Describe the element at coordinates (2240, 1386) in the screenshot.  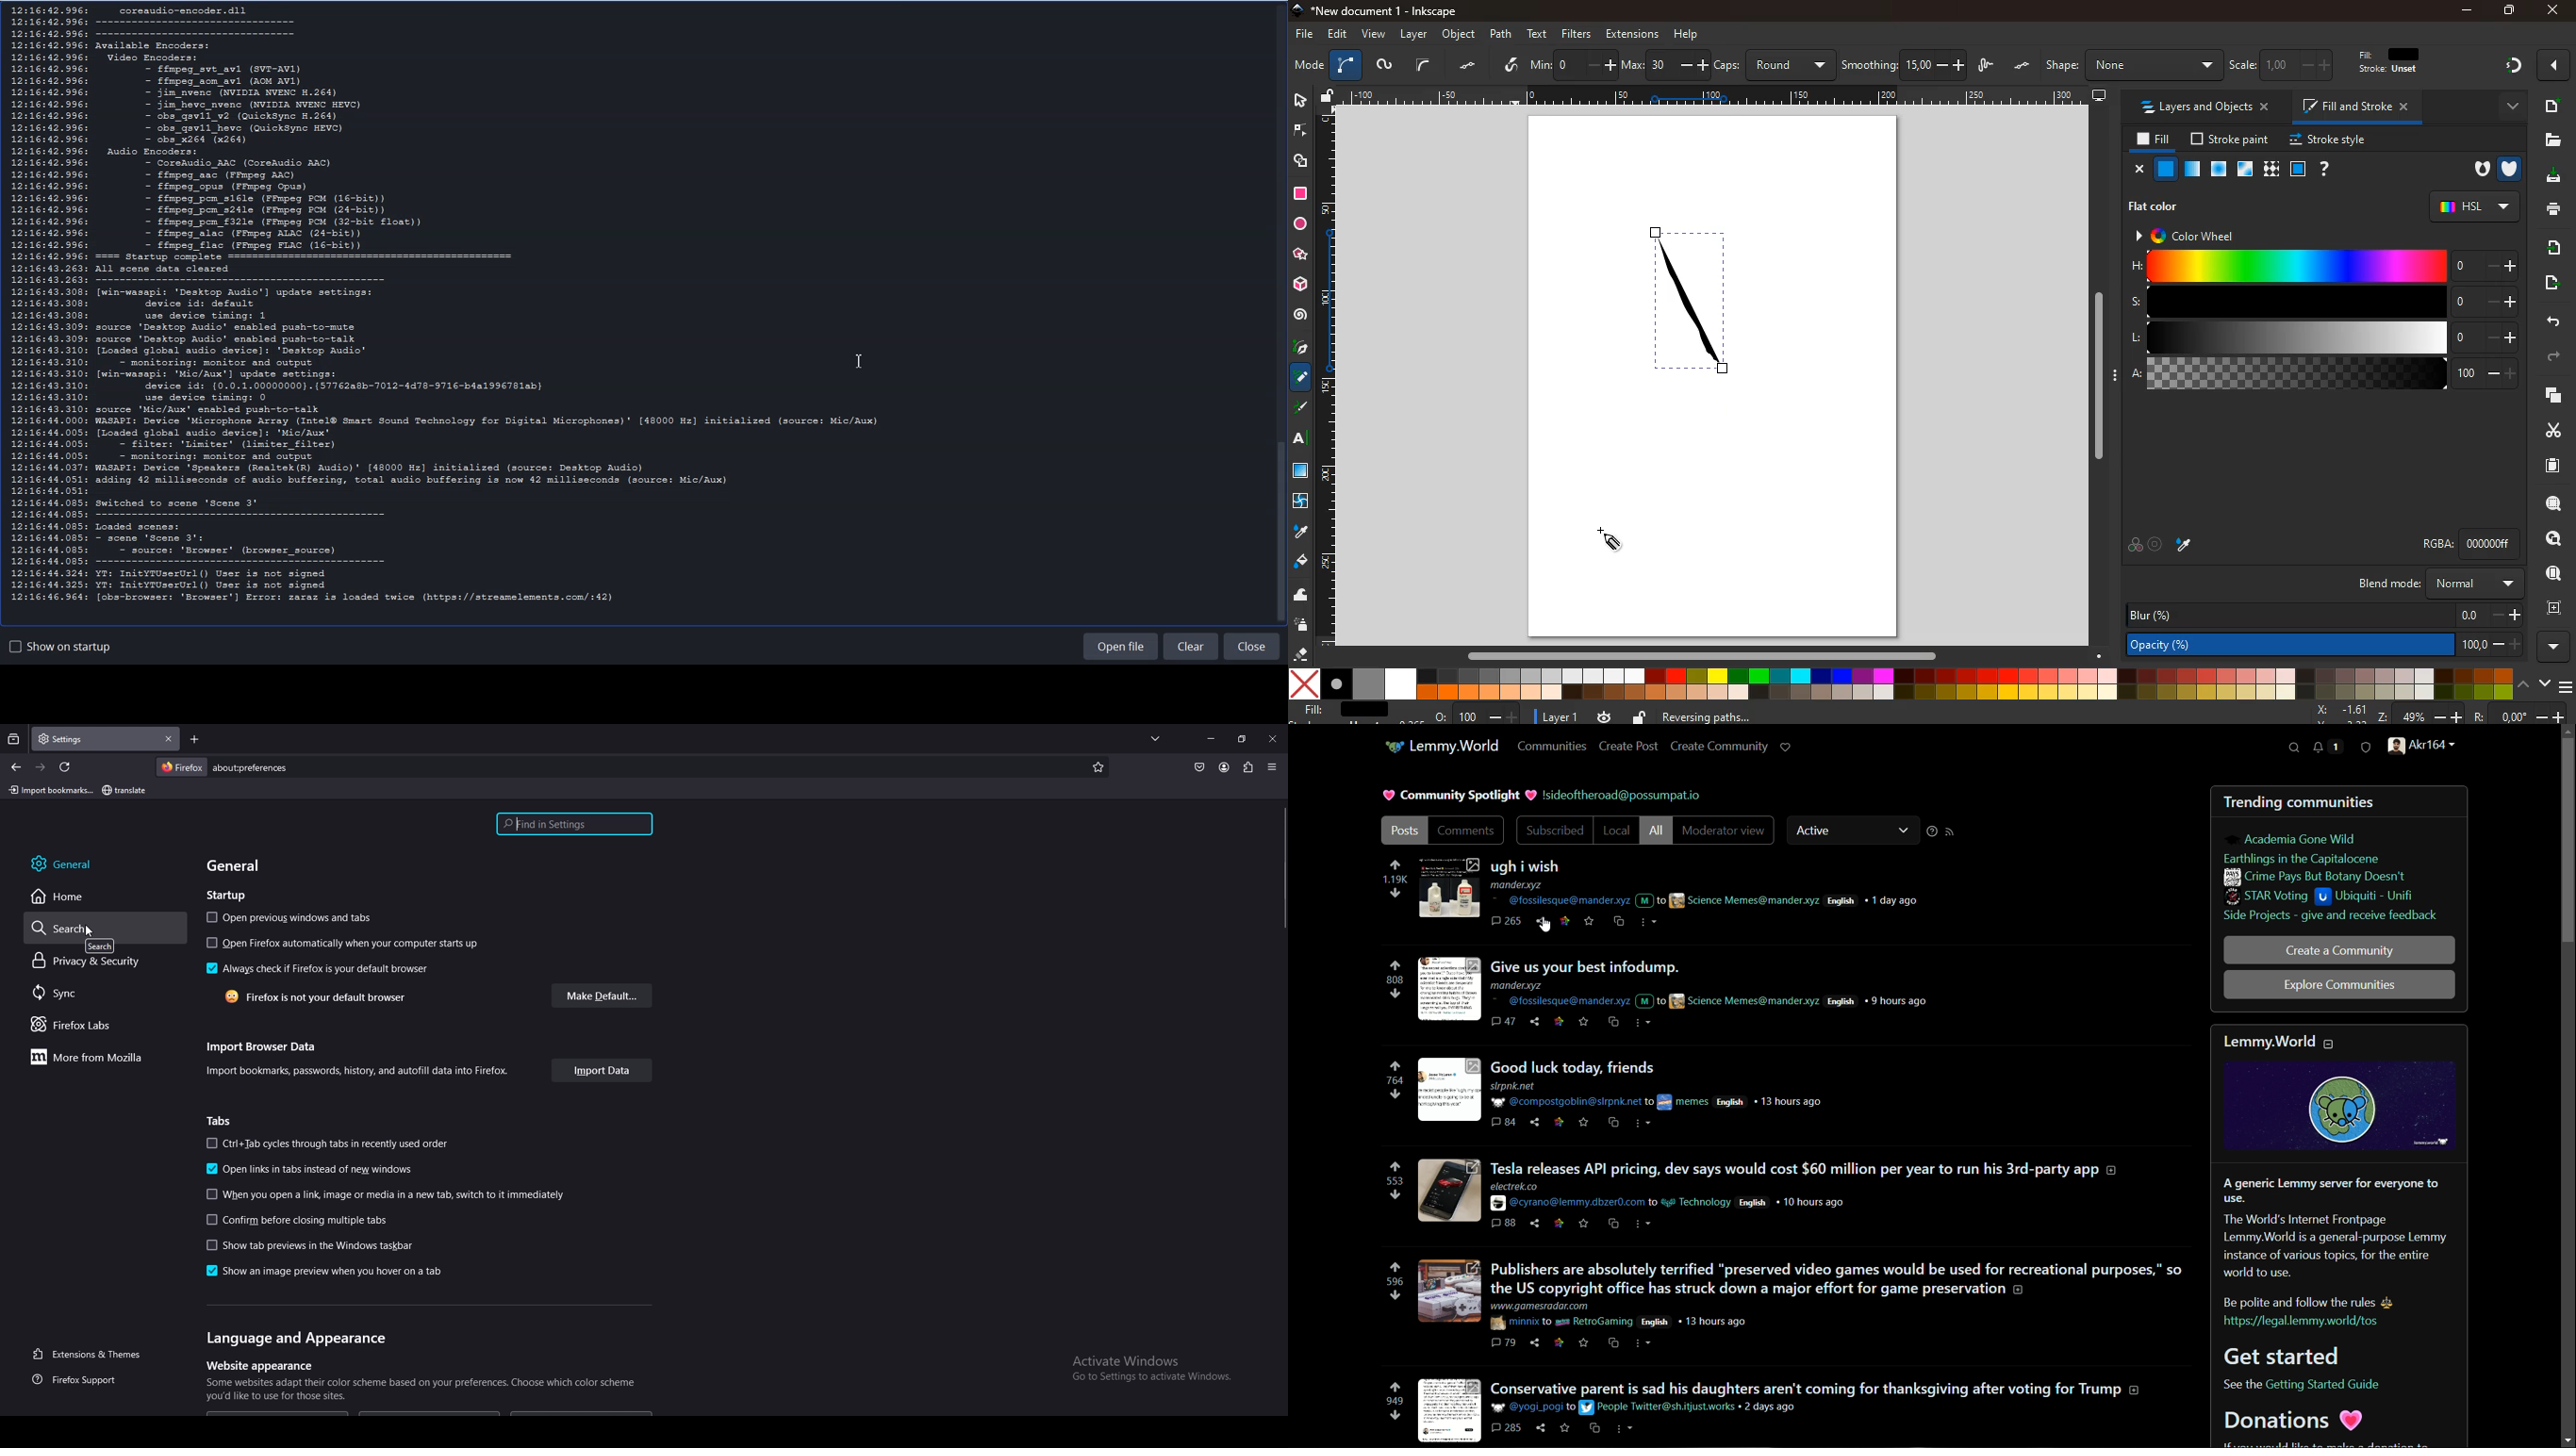
I see `See the` at that location.